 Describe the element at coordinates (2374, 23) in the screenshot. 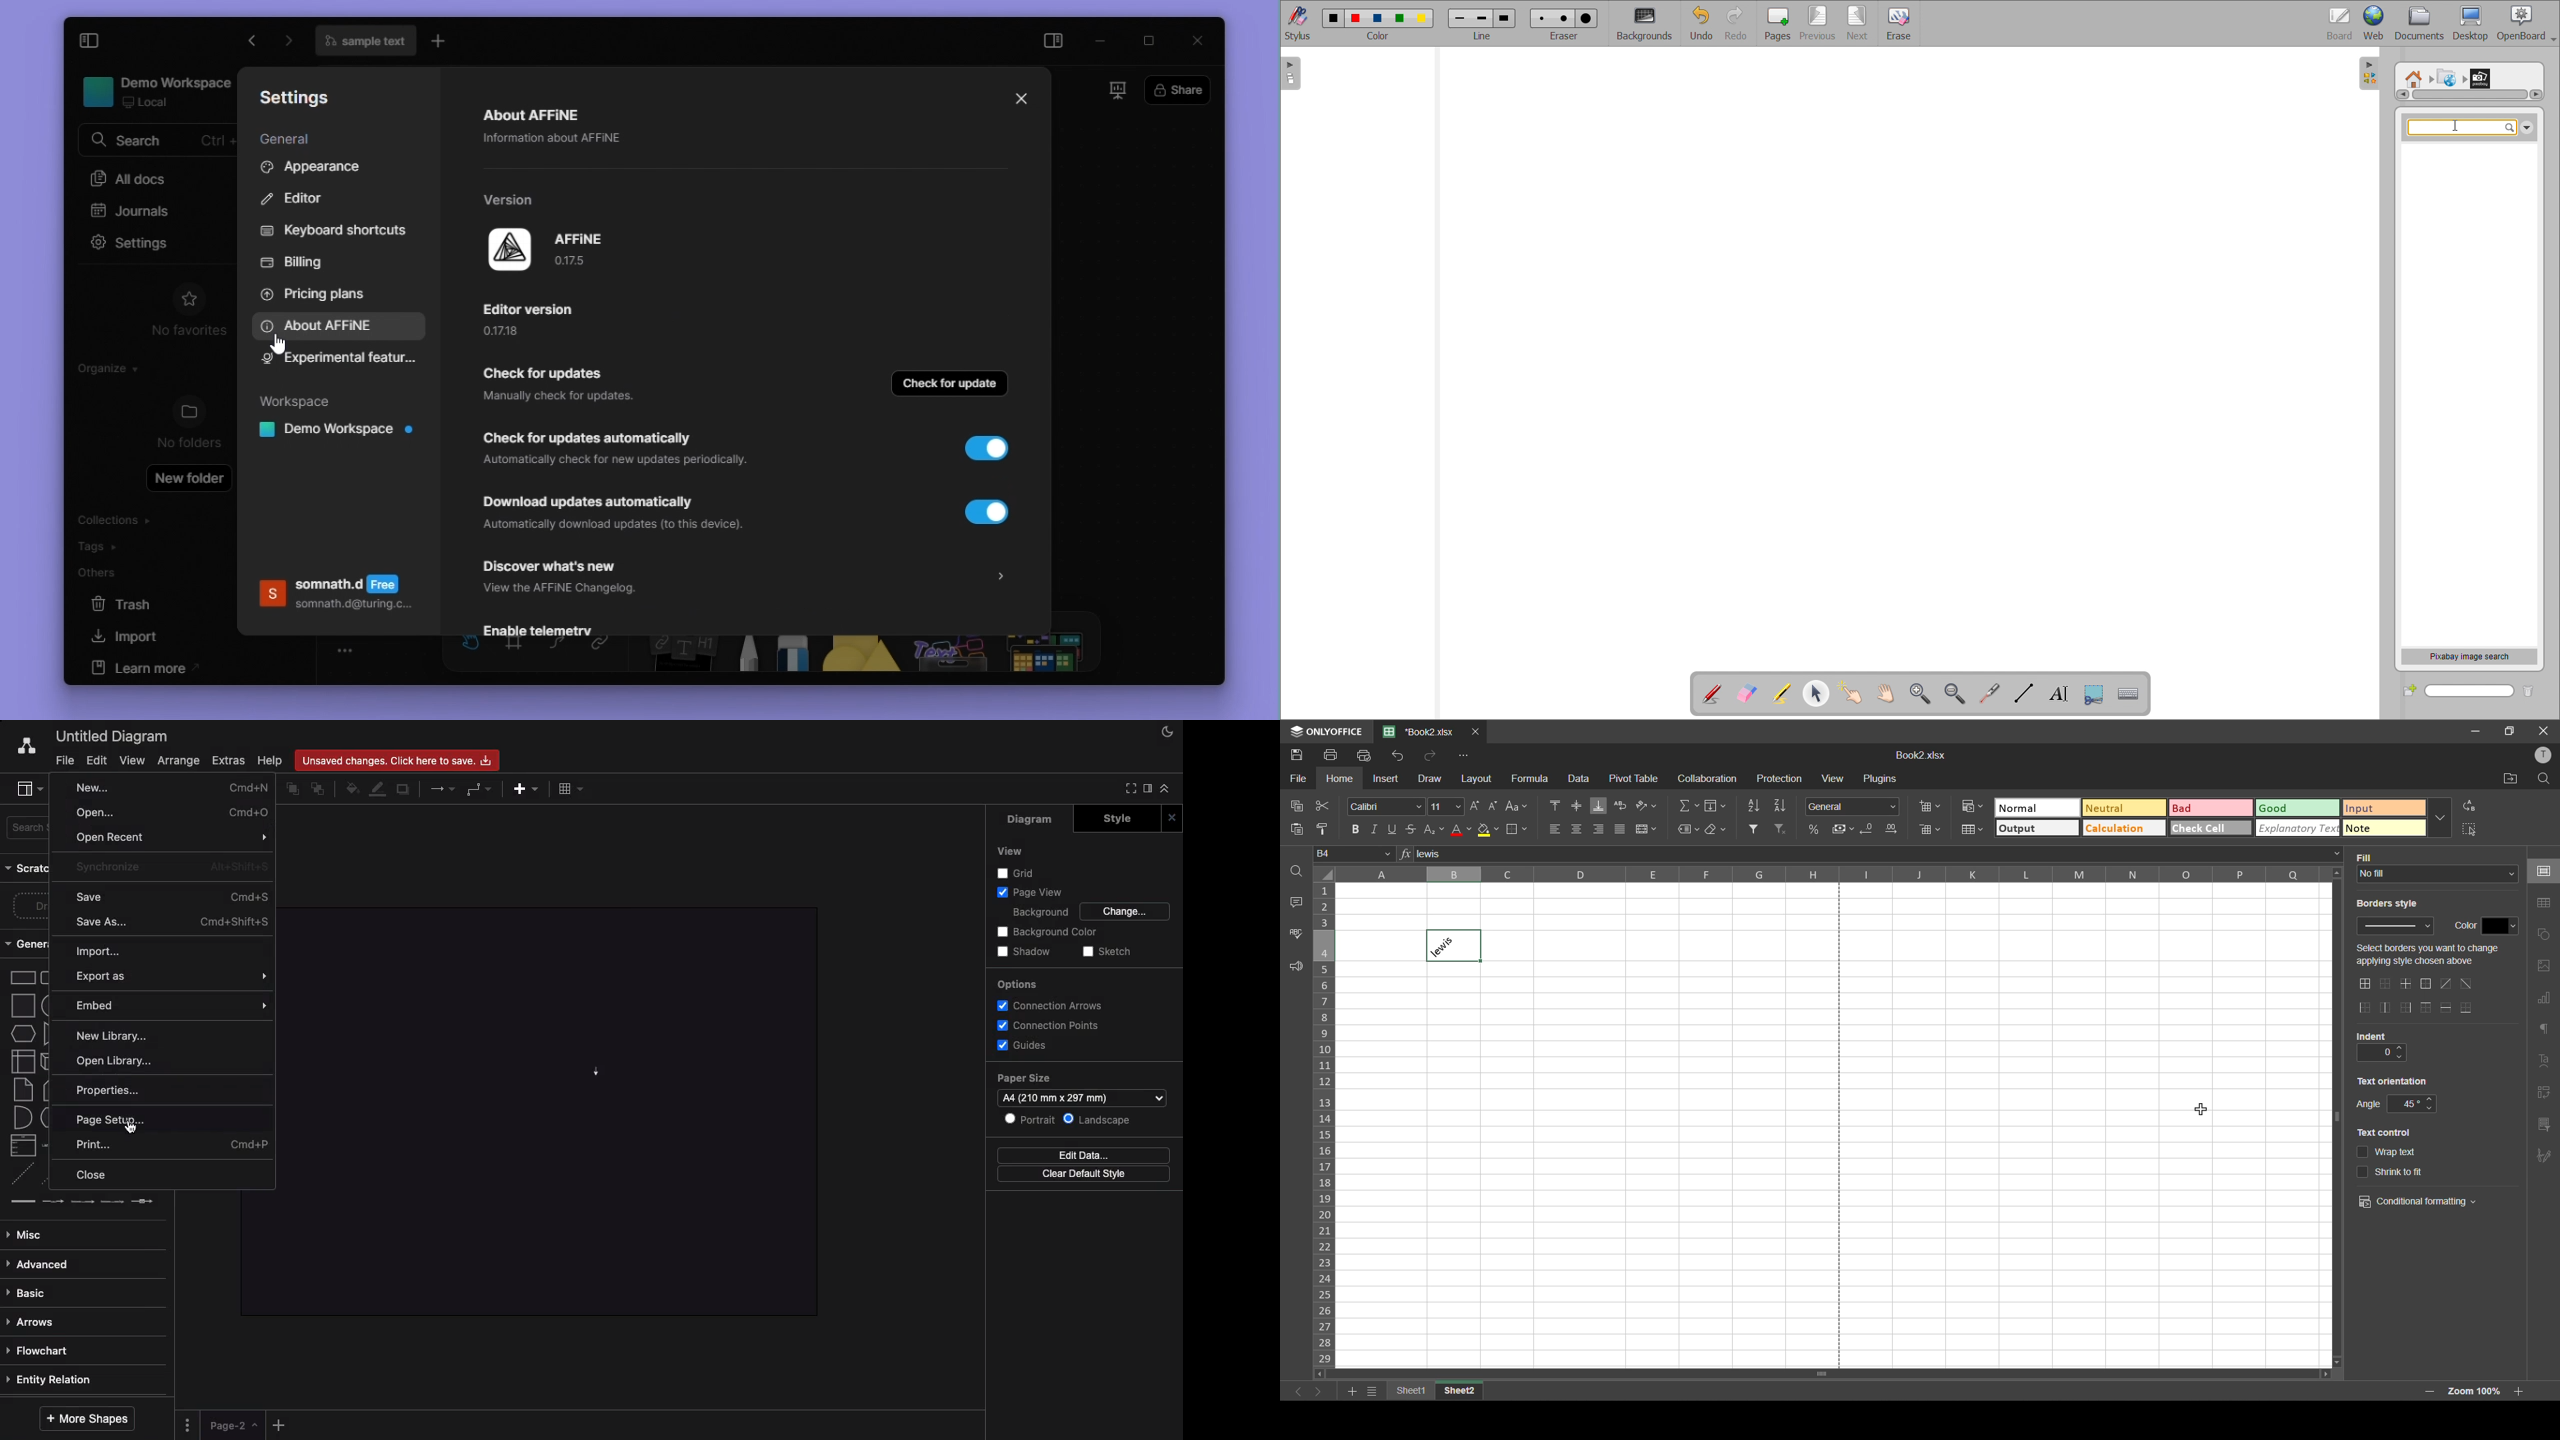

I see `web` at that location.